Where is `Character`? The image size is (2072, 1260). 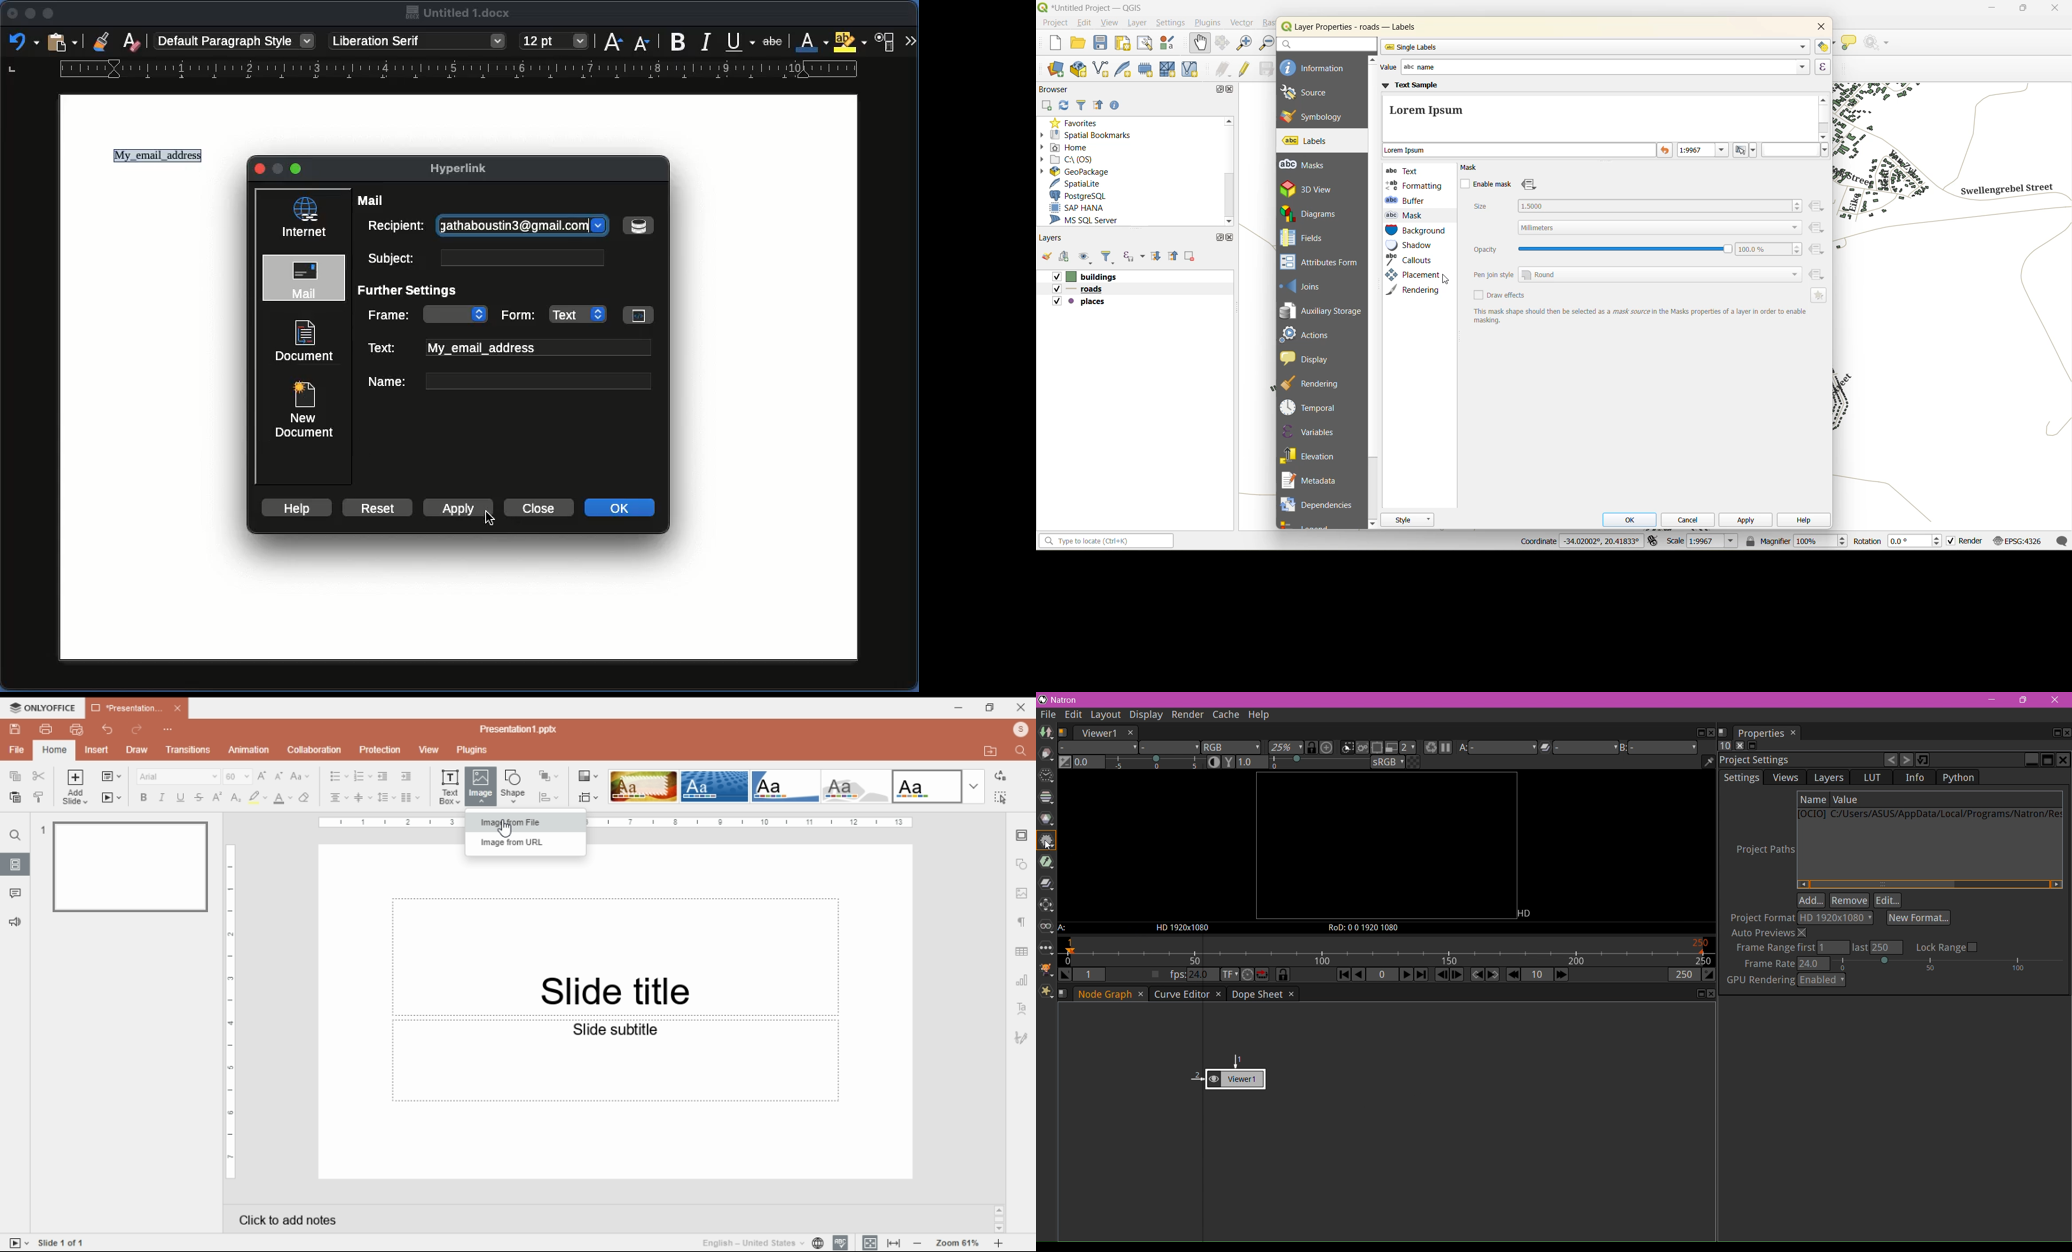
Character is located at coordinates (887, 40).